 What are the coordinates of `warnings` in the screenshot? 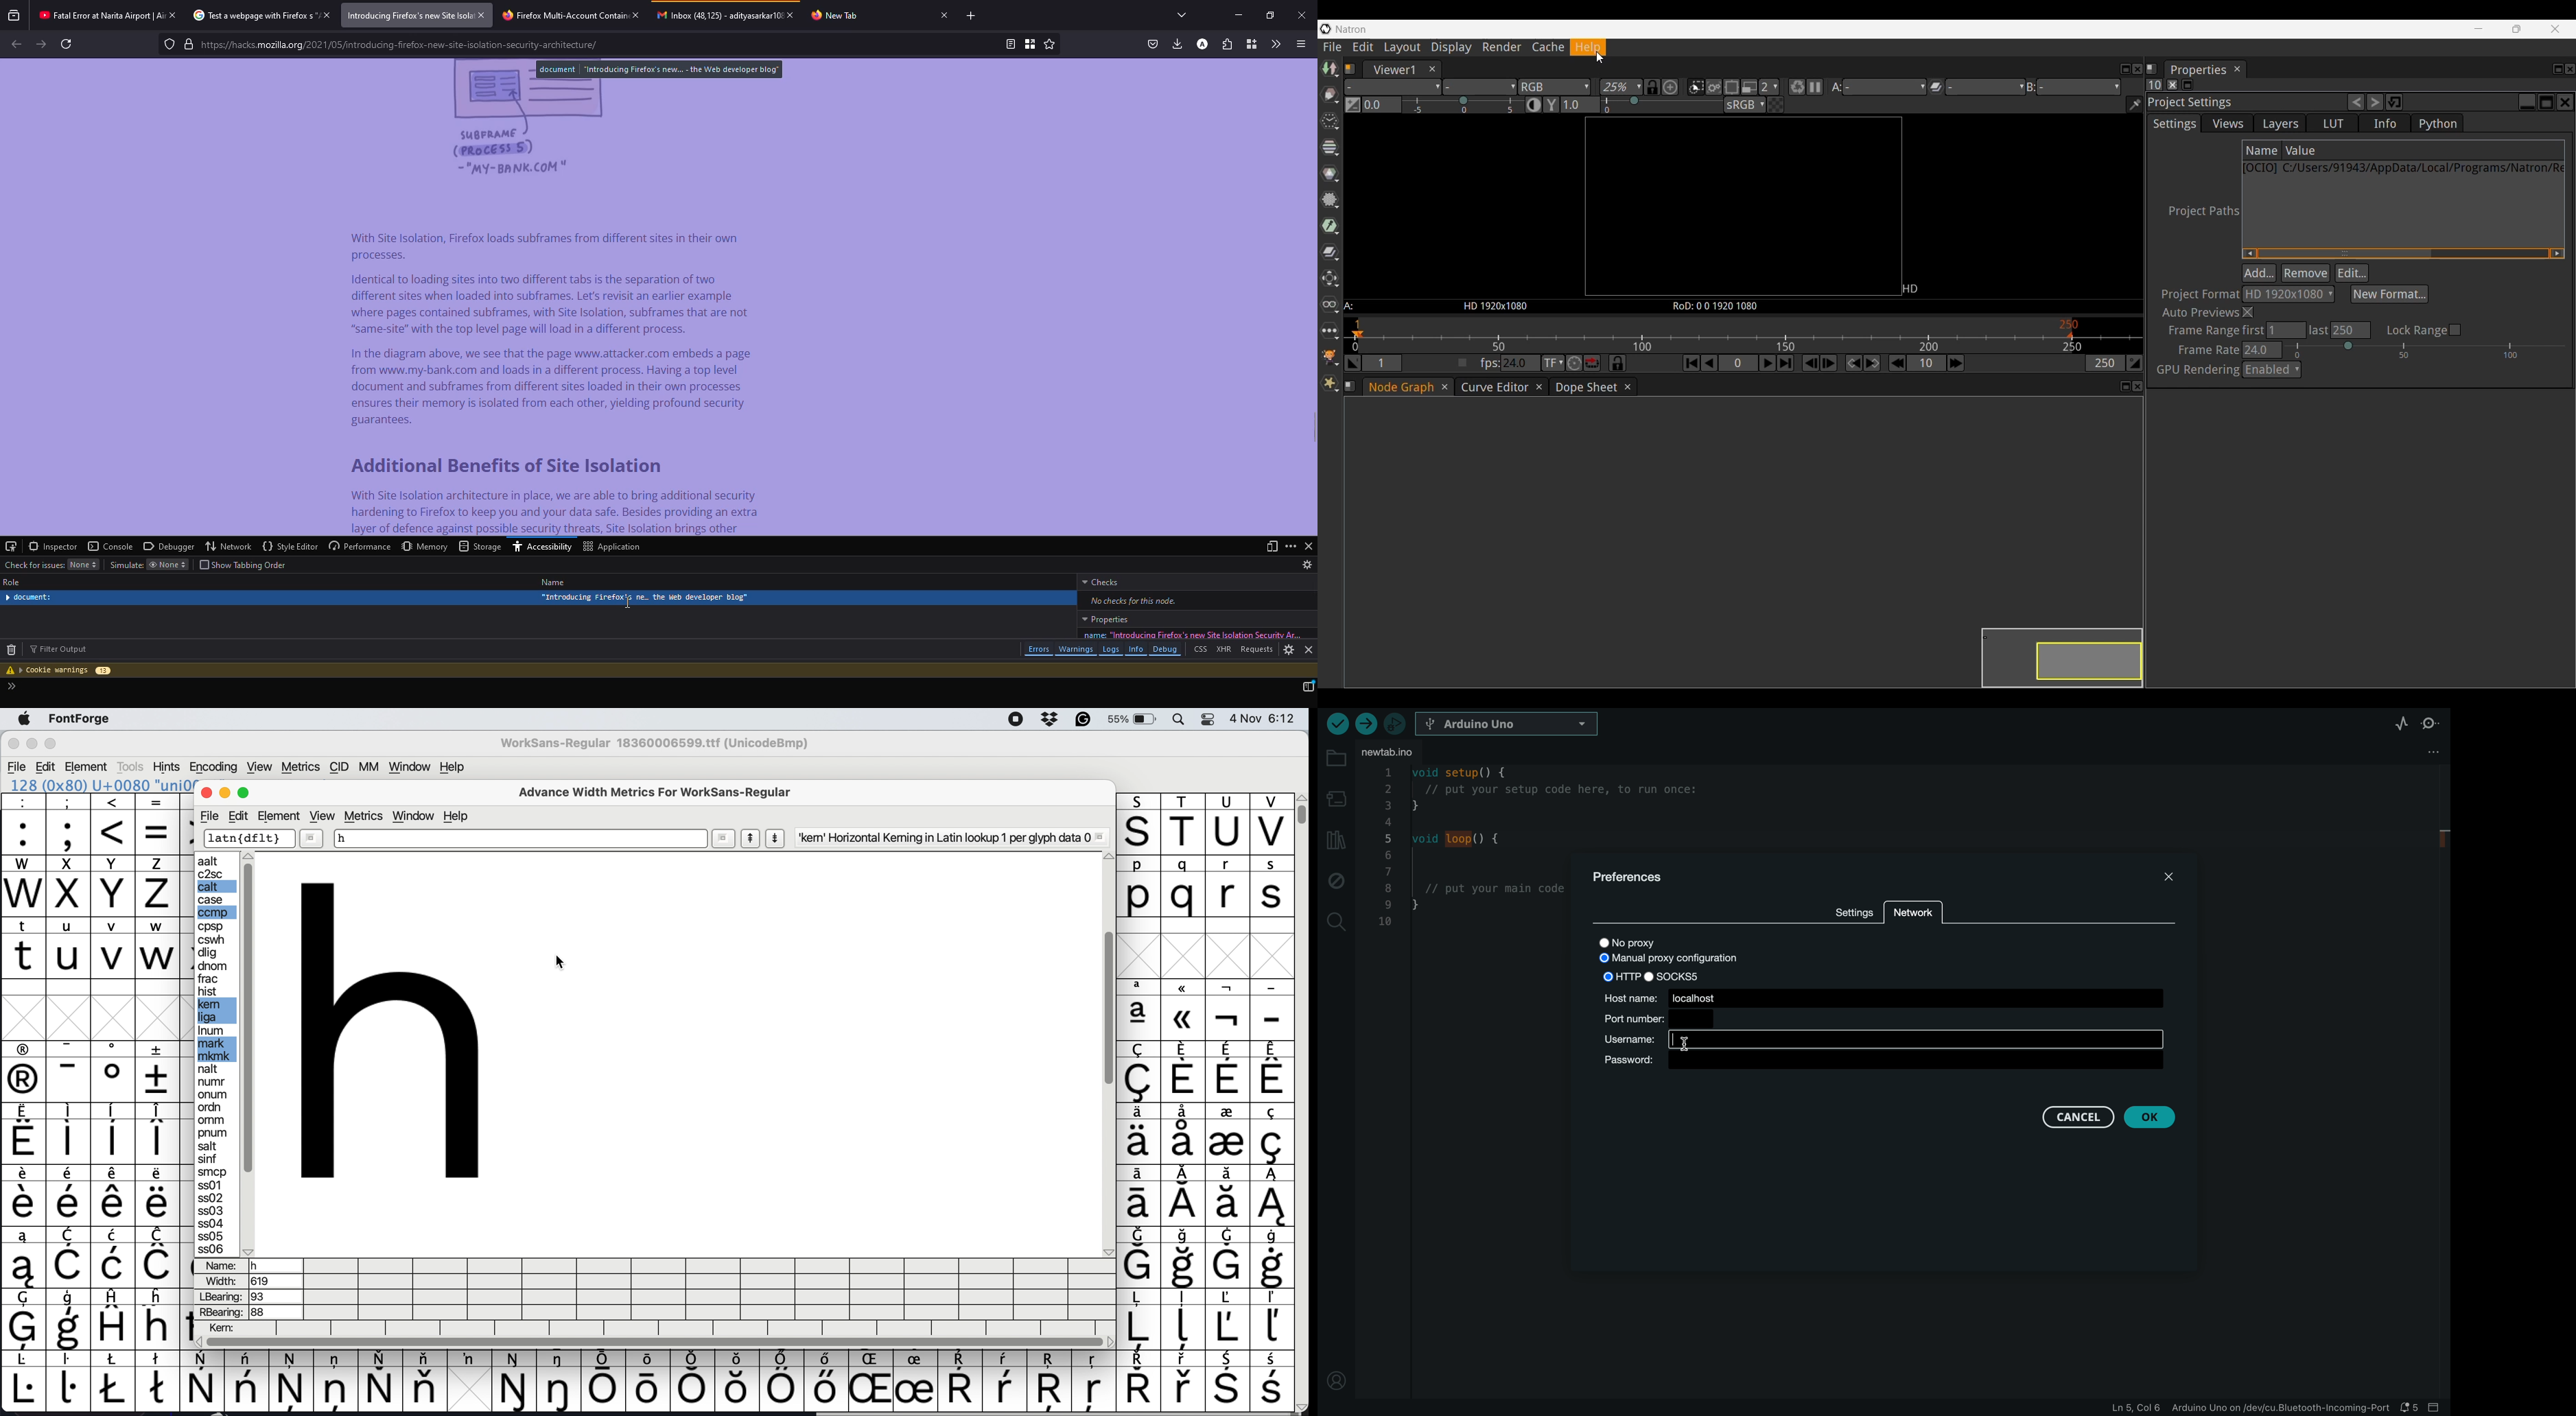 It's located at (1077, 650).